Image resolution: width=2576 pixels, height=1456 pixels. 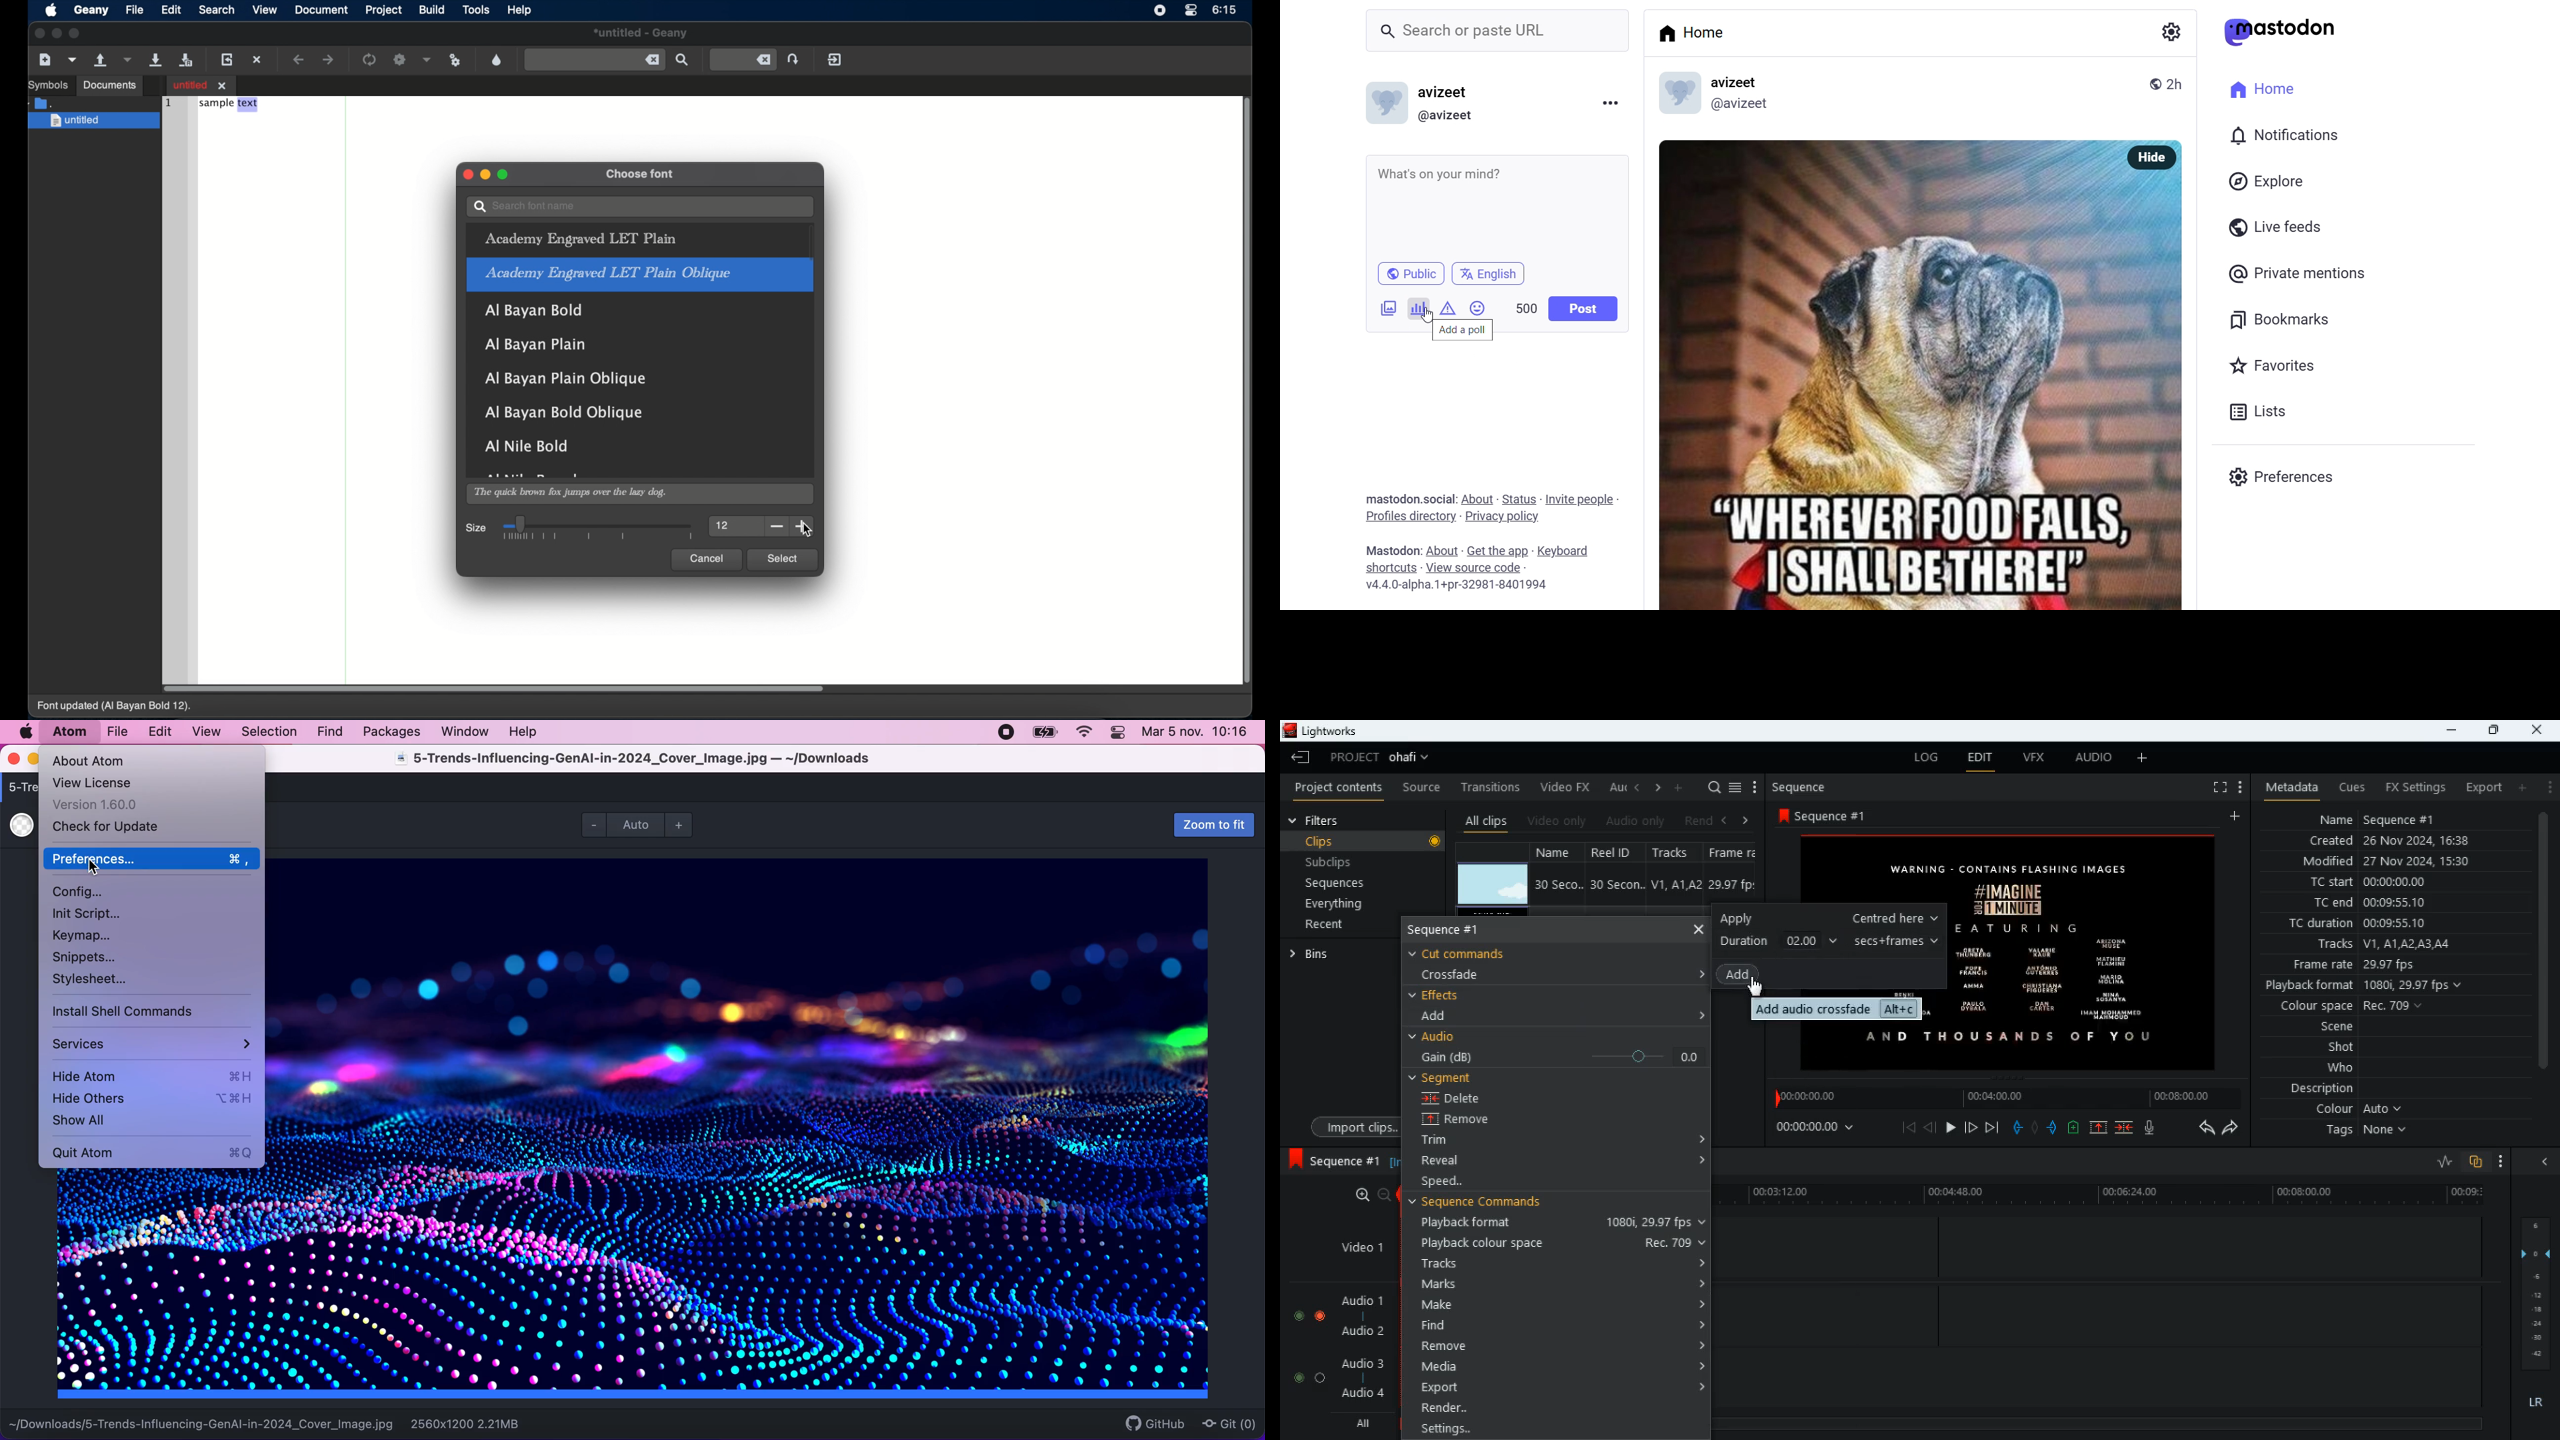 What do you see at coordinates (1461, 931) in the screenshot?
I see `sequence` at bounding box center [1461, 931].